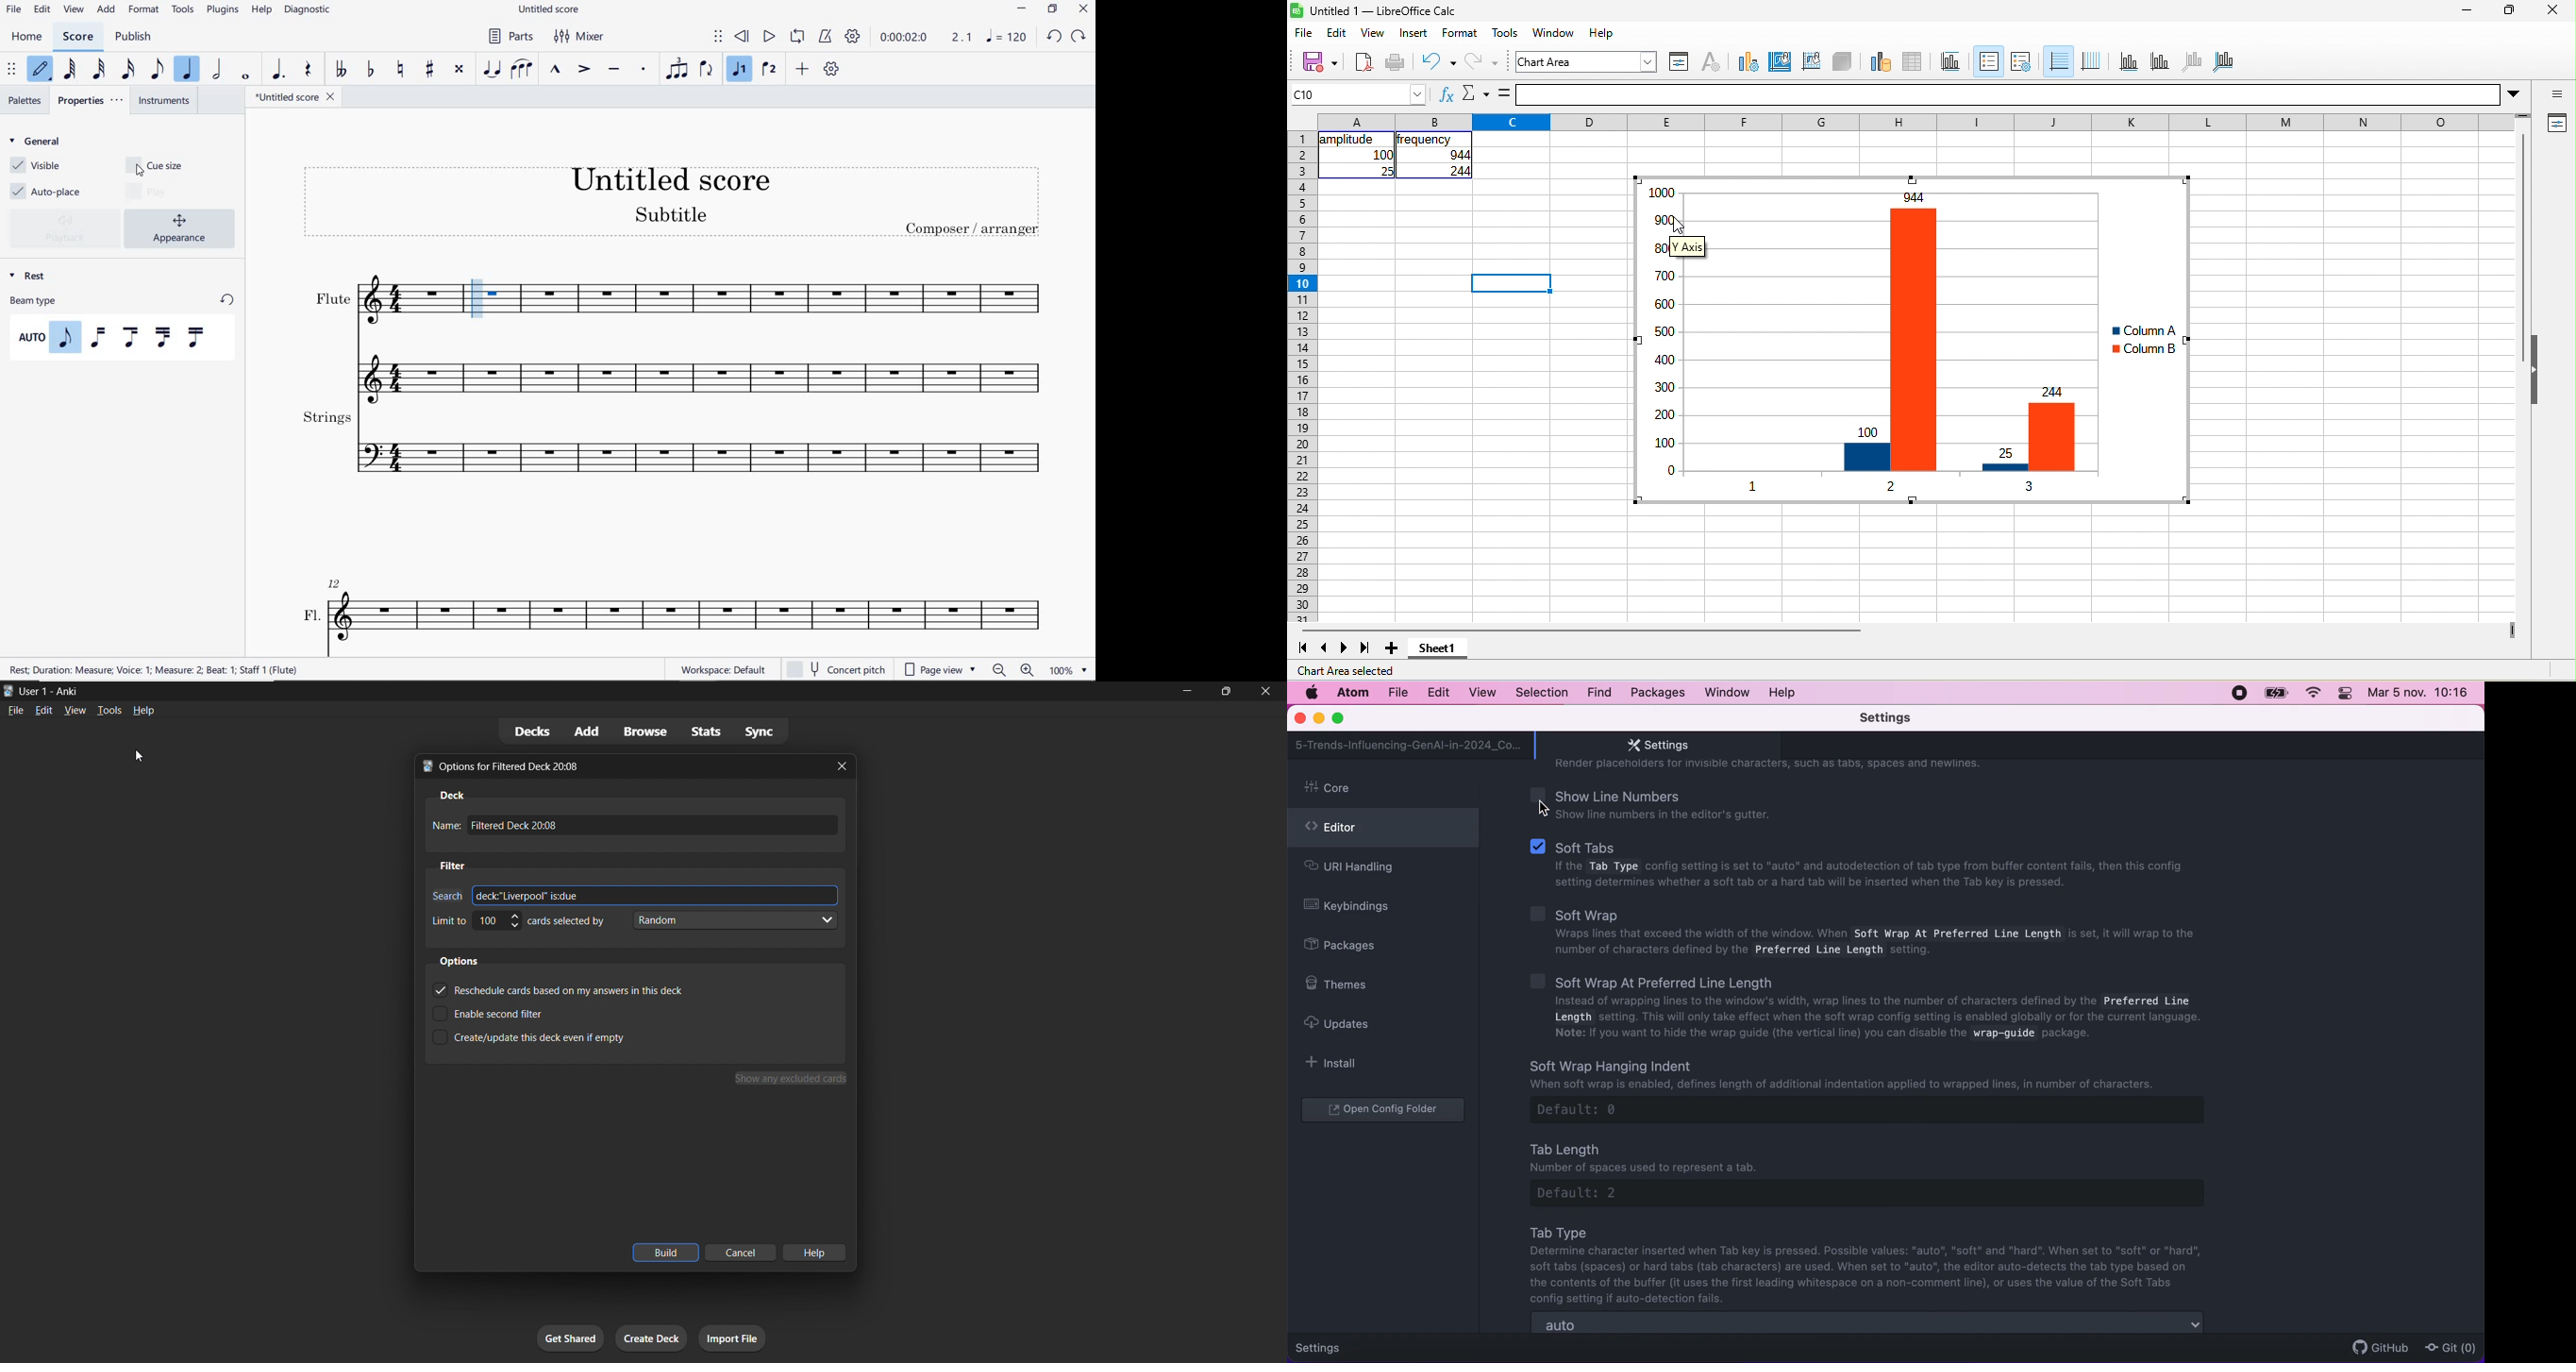  I want to click on window, so click(1557, 34).